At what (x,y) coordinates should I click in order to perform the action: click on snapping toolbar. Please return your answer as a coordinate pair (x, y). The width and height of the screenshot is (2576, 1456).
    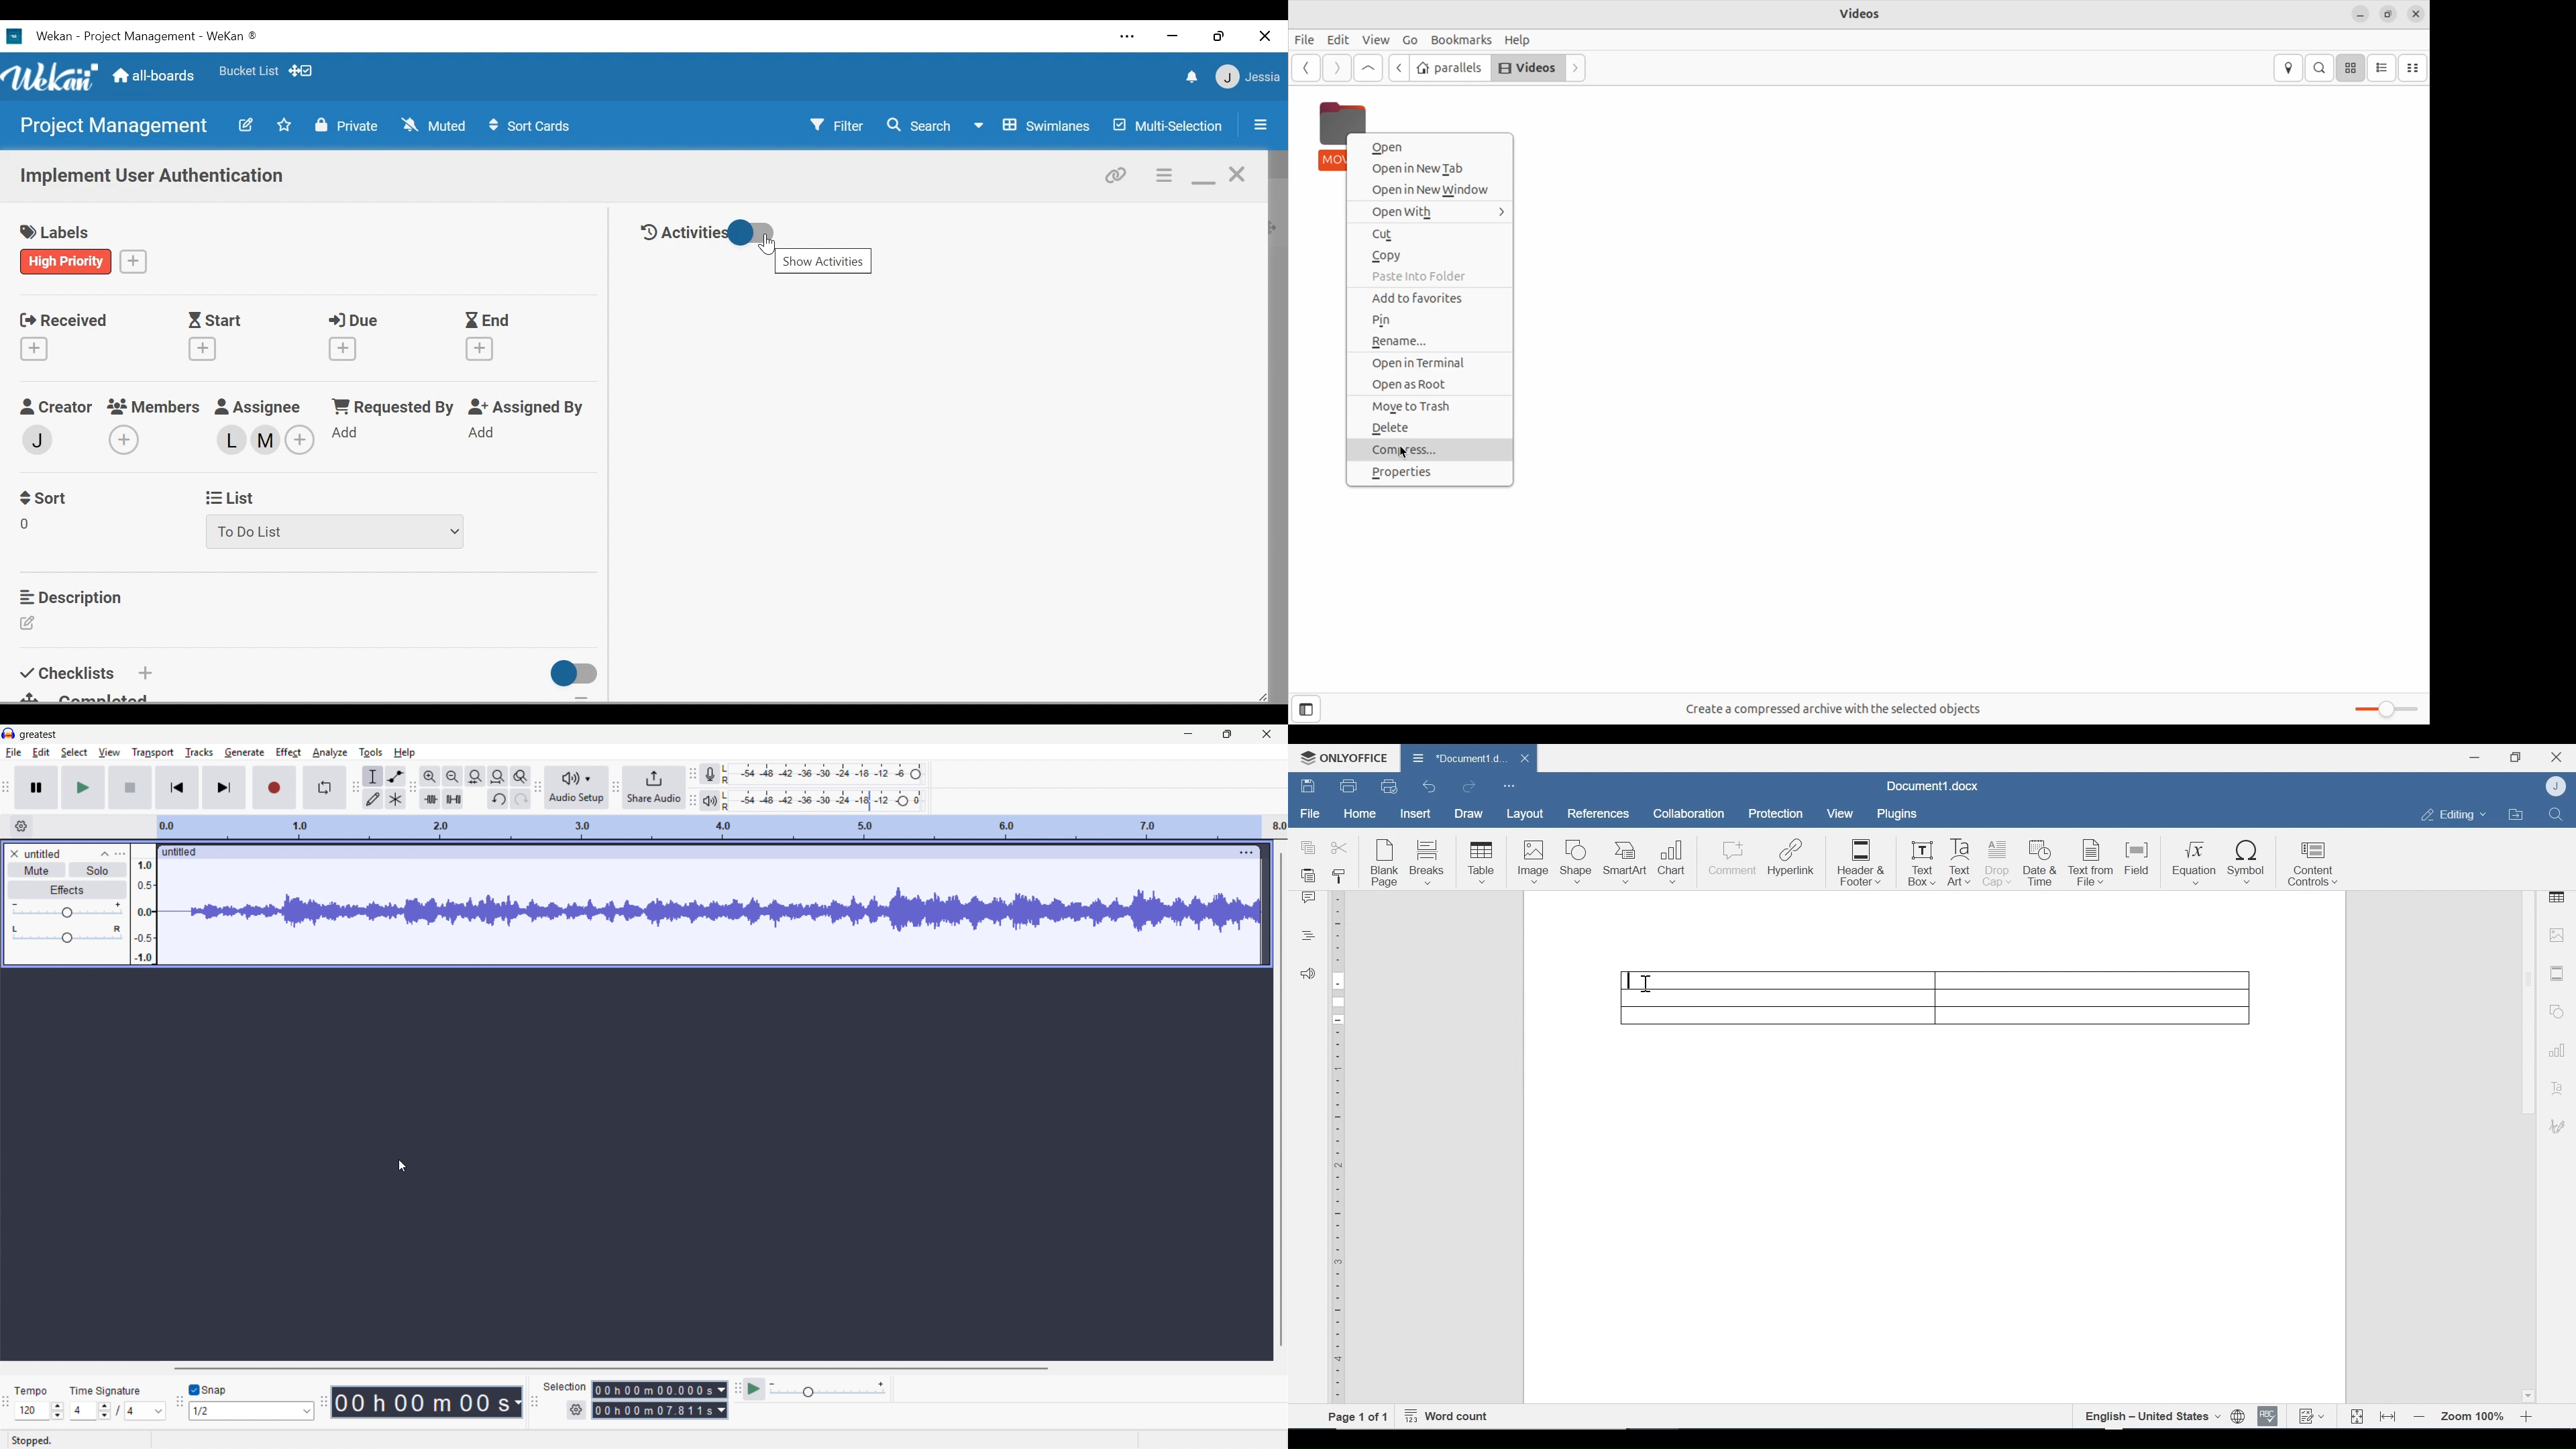
    Looking at the image, I should click on (179, 1403).